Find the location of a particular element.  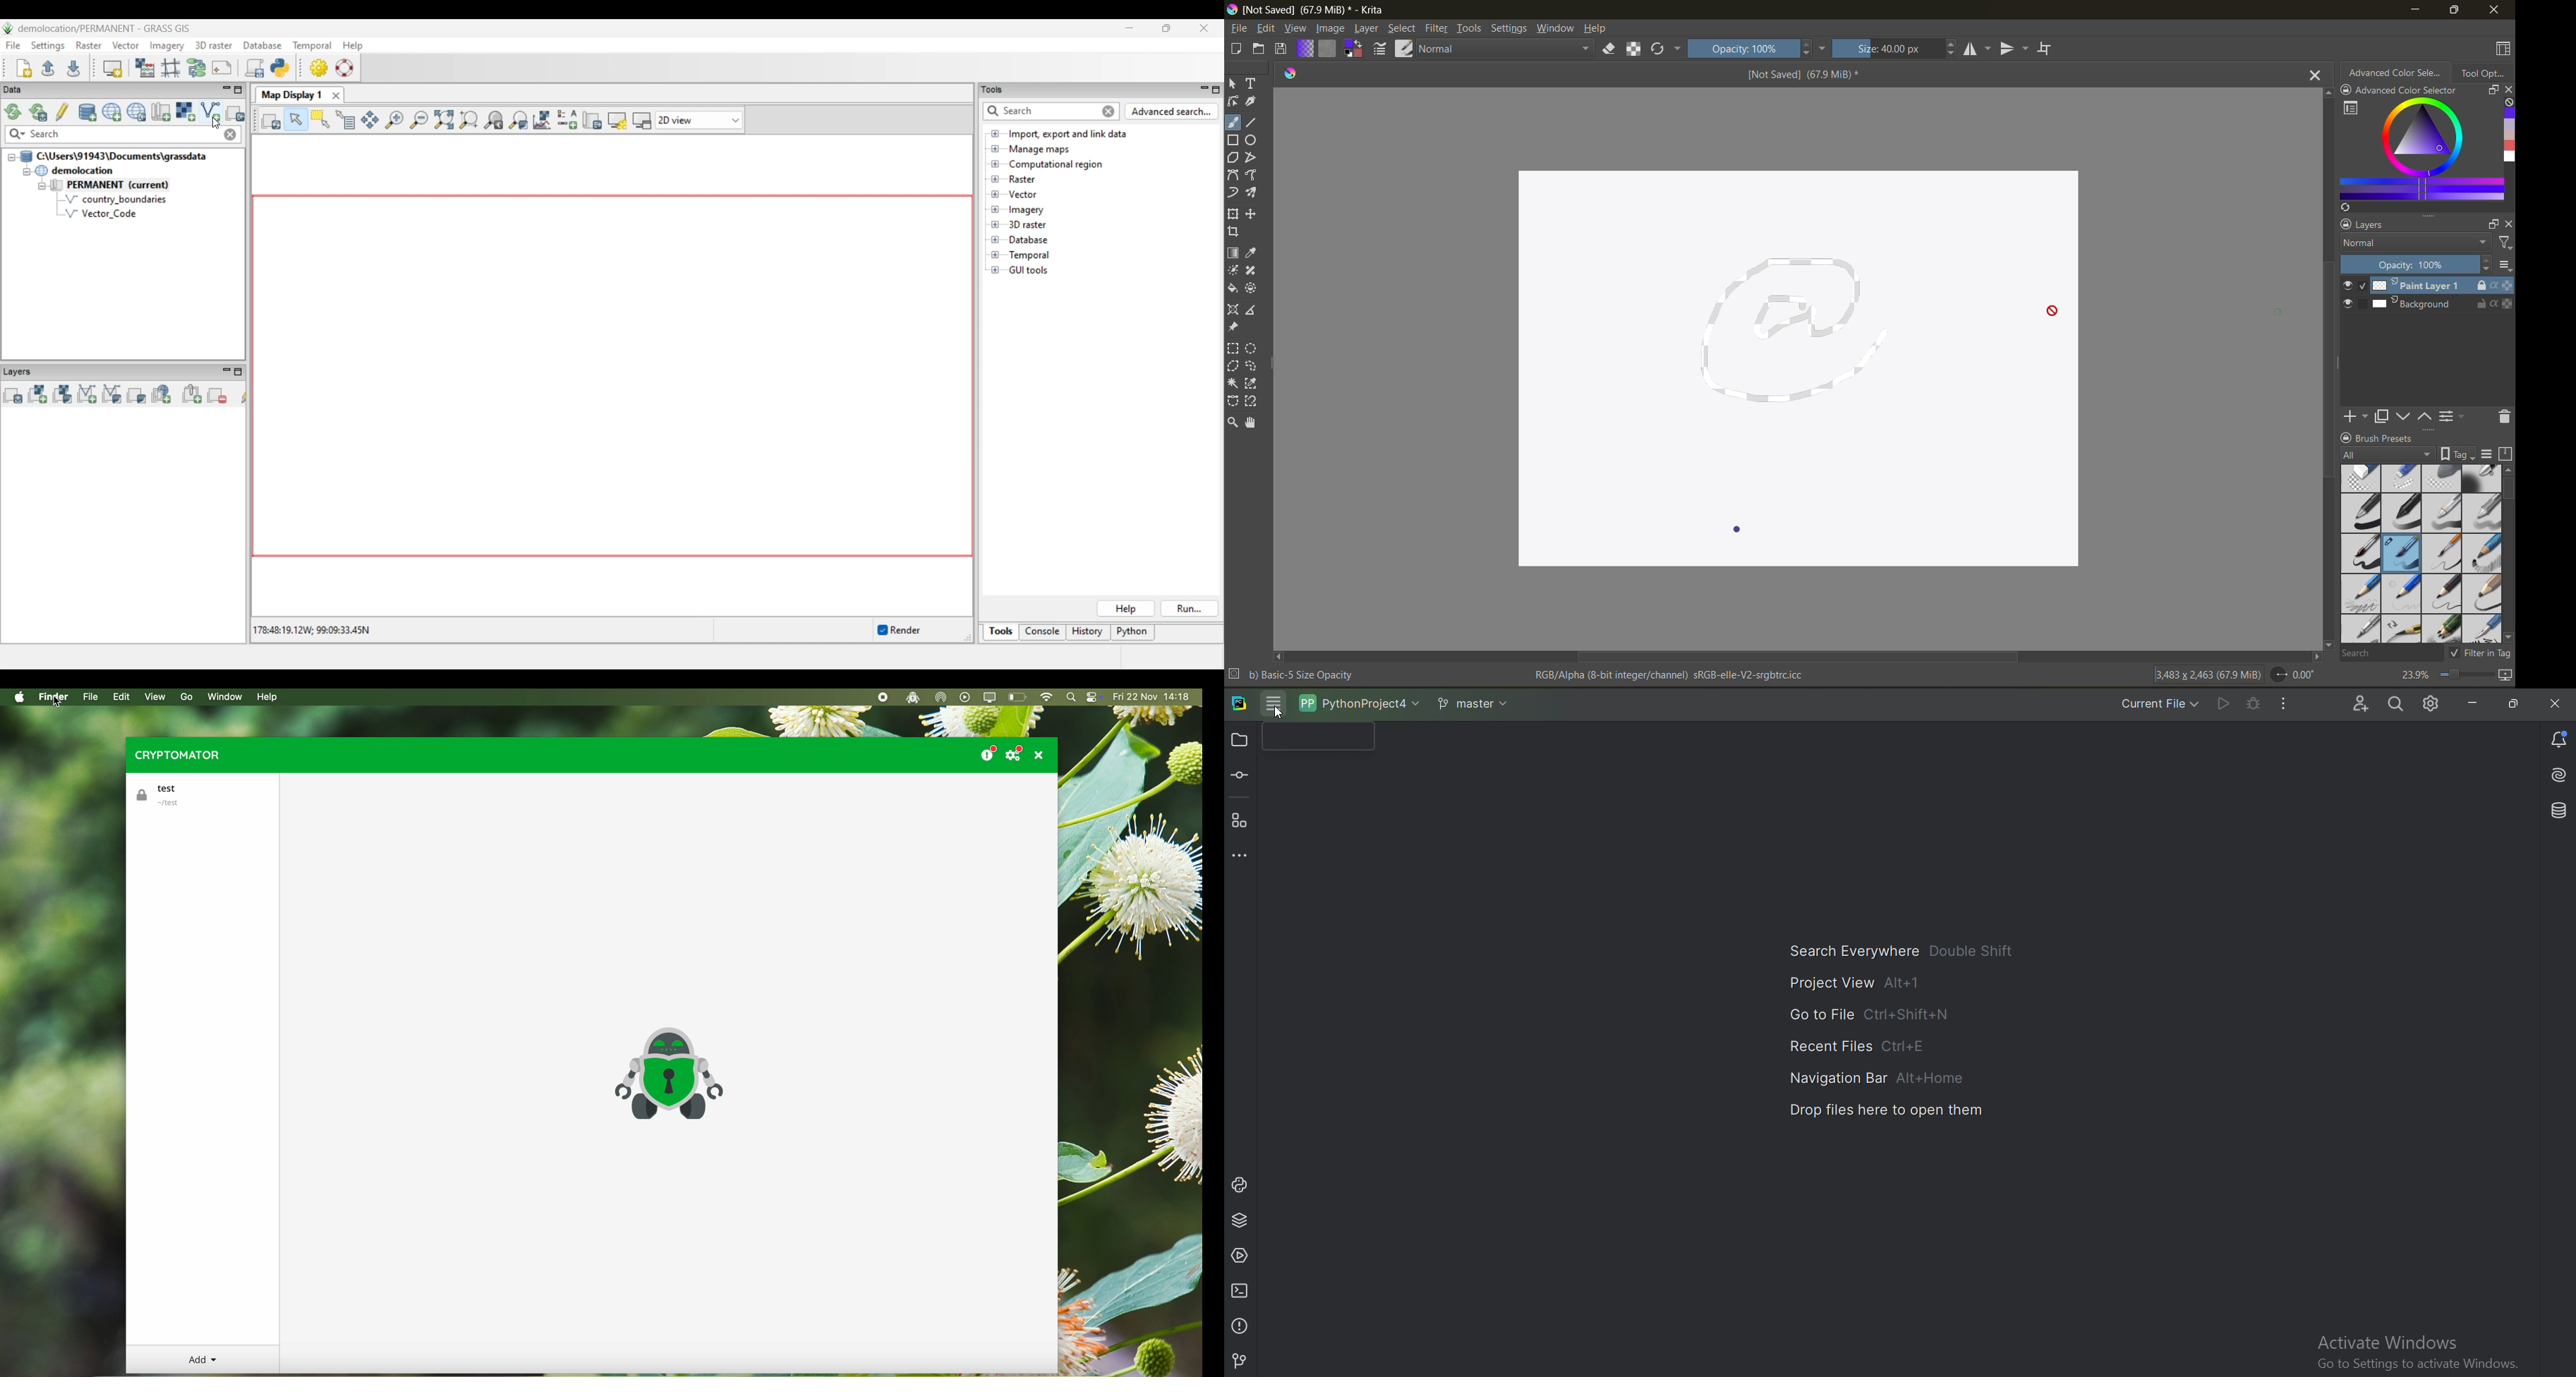

choose brush preset is located at coordinates (1406, 49).